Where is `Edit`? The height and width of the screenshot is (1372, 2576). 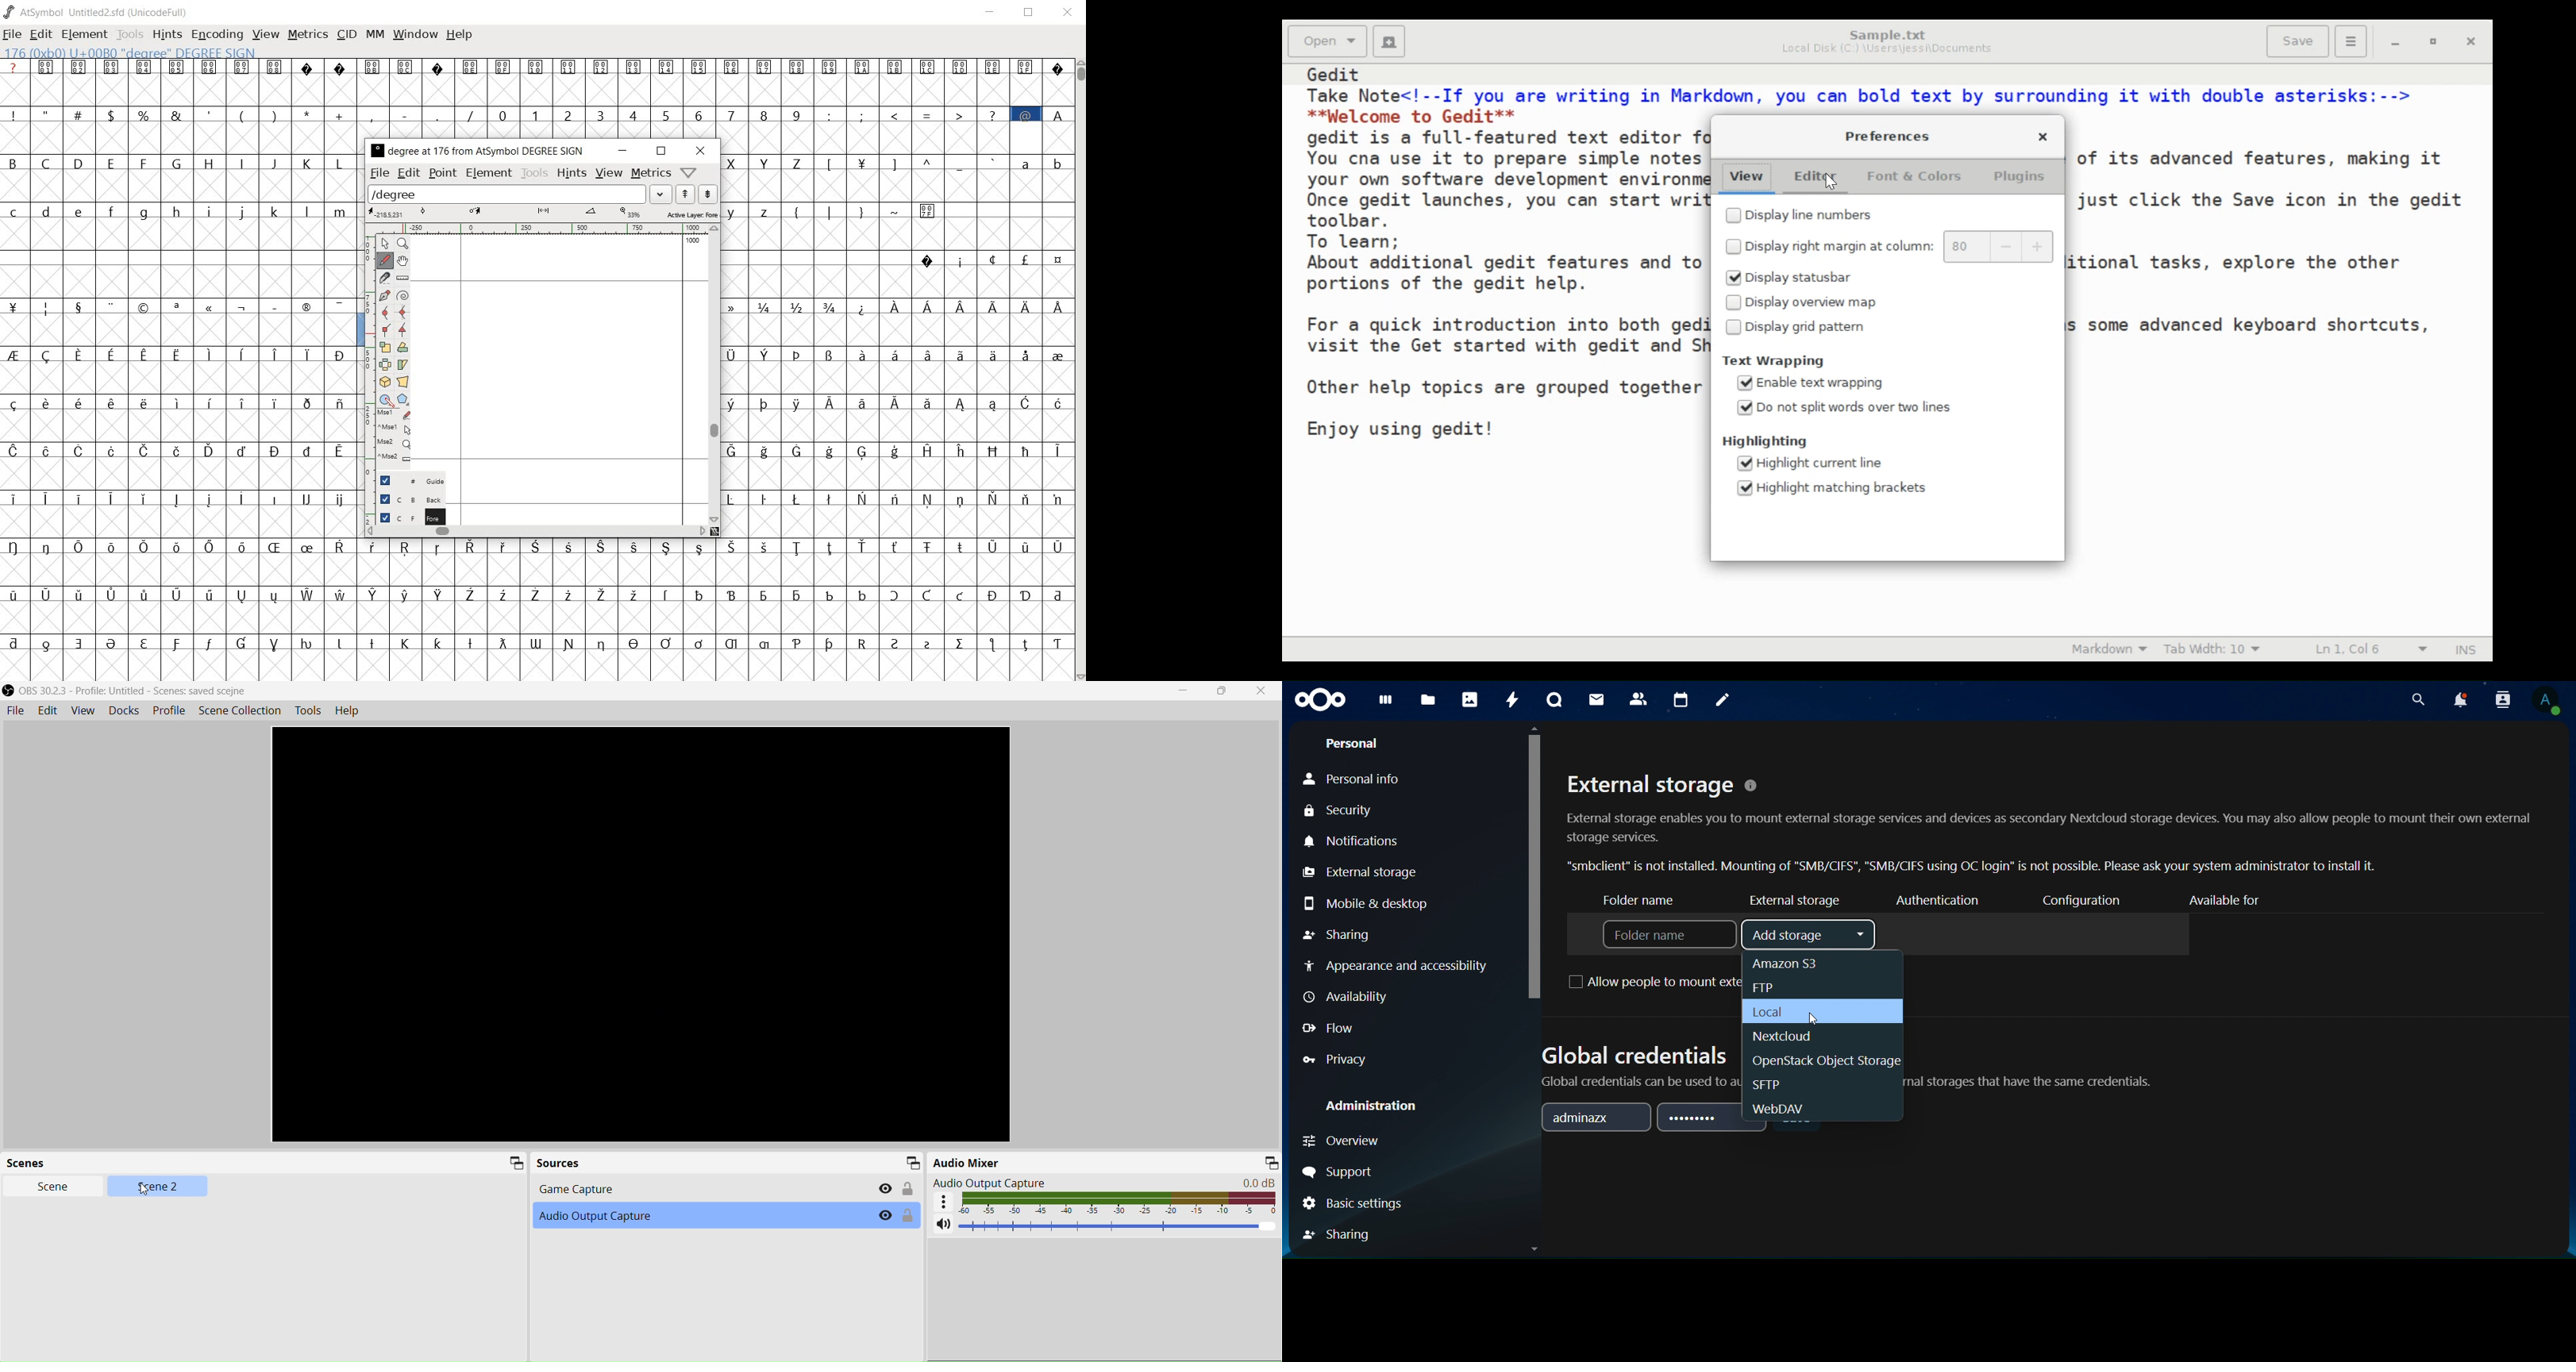
Edit is located at coordinates (45, 710).